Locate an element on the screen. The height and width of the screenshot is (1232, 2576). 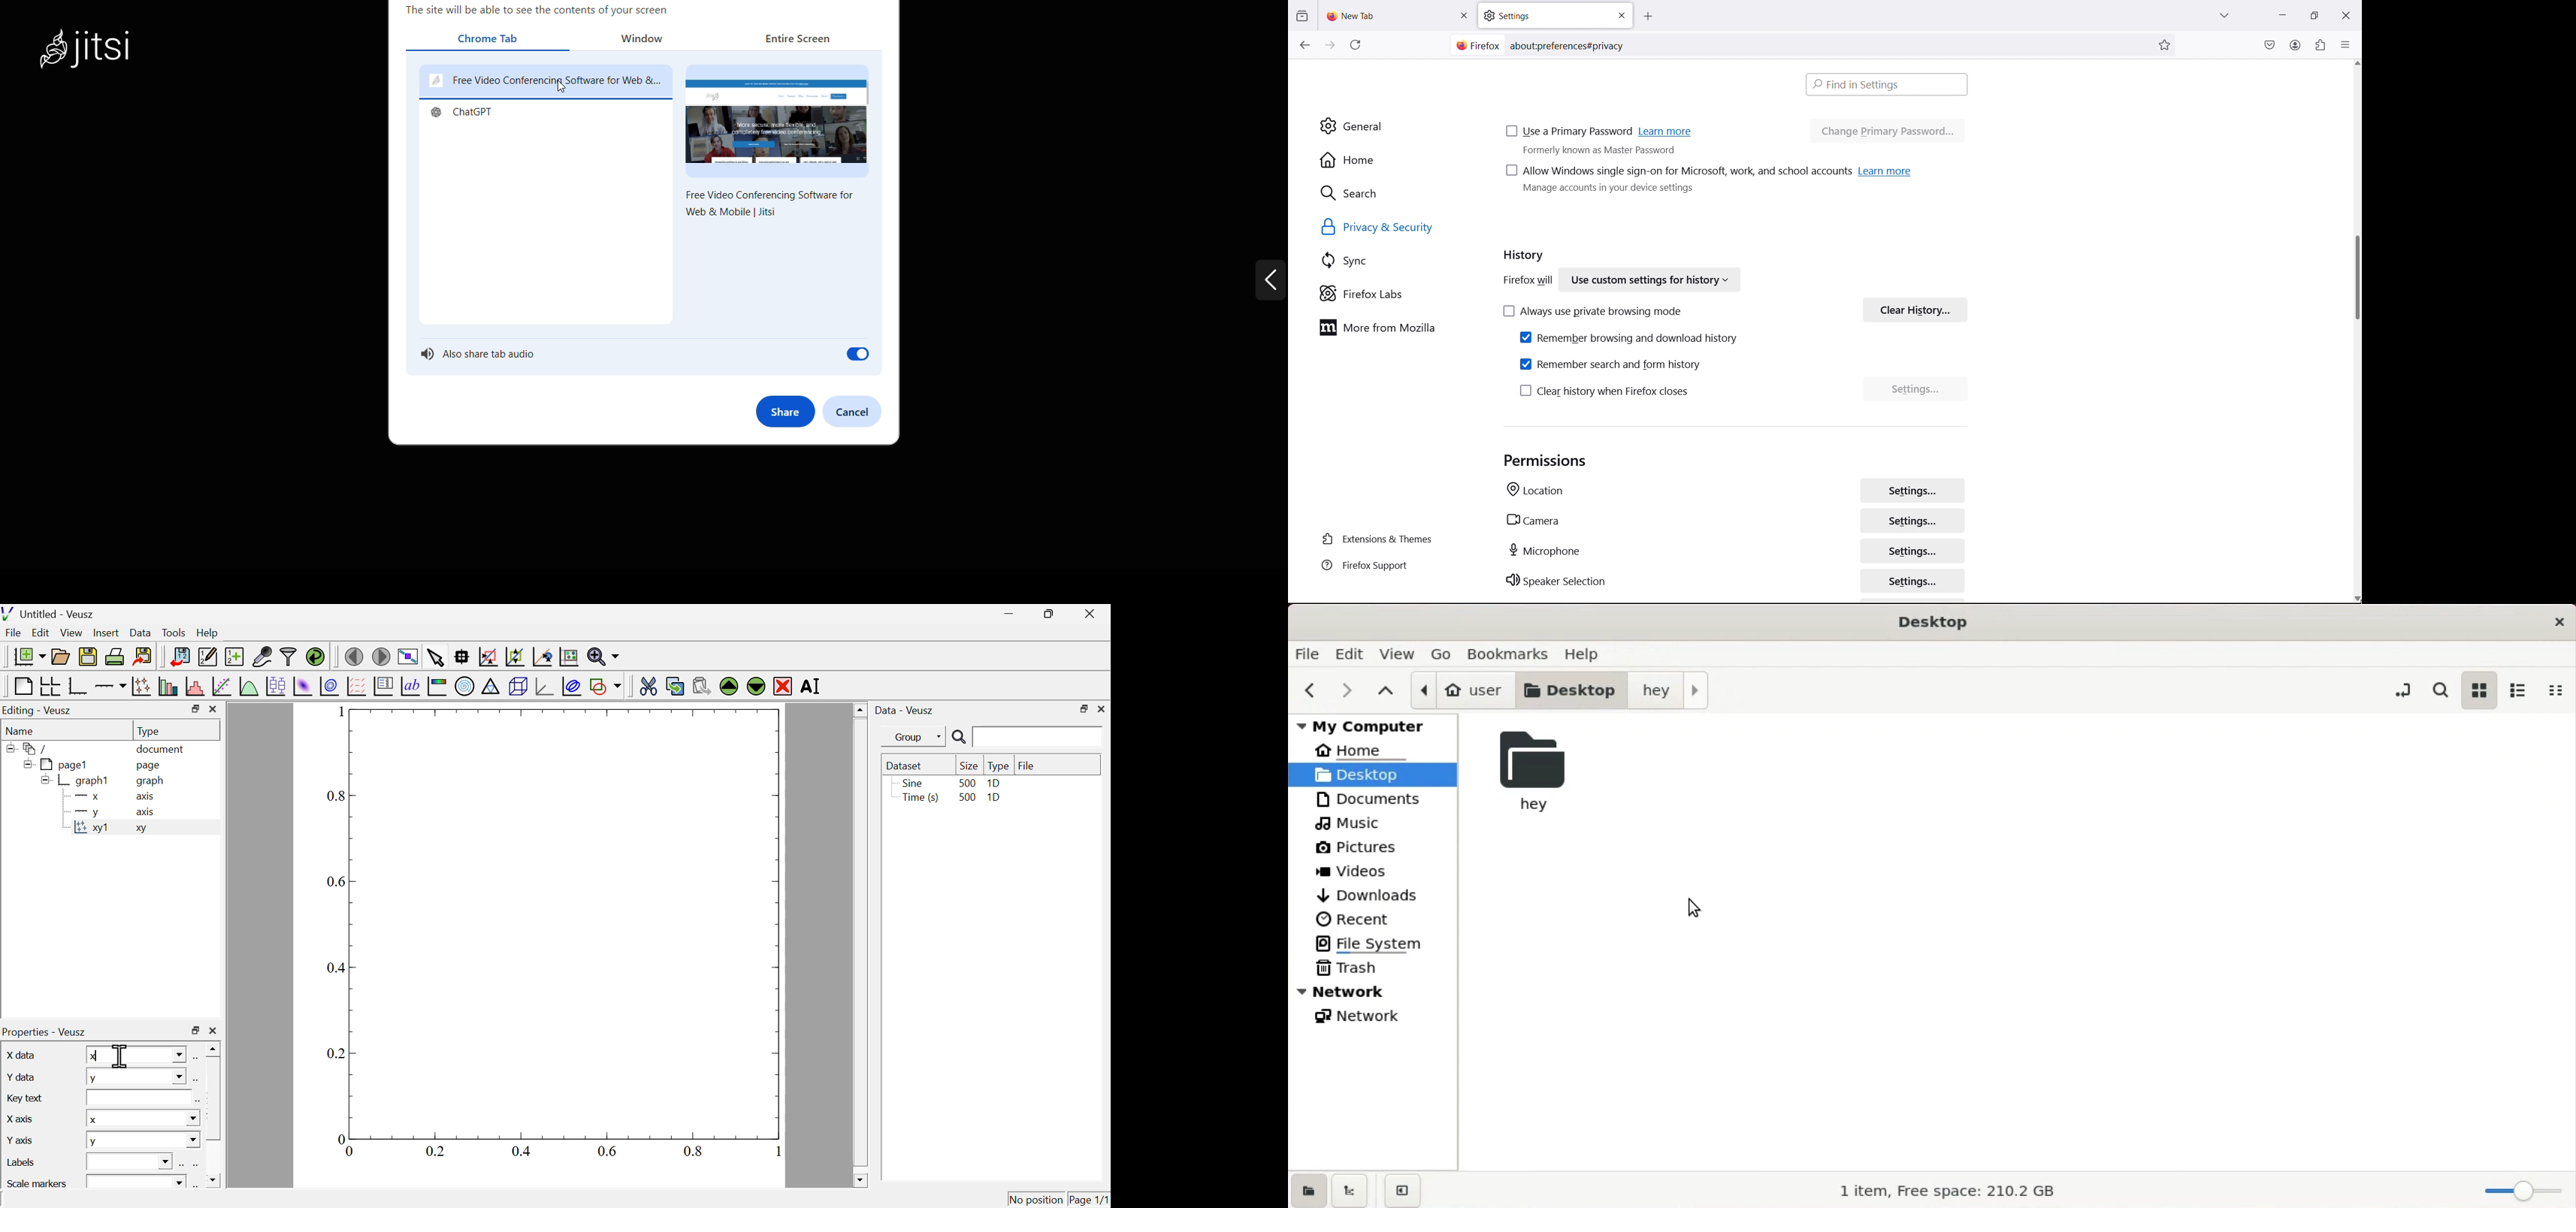
permissions is located at coordinates (1546, 459).